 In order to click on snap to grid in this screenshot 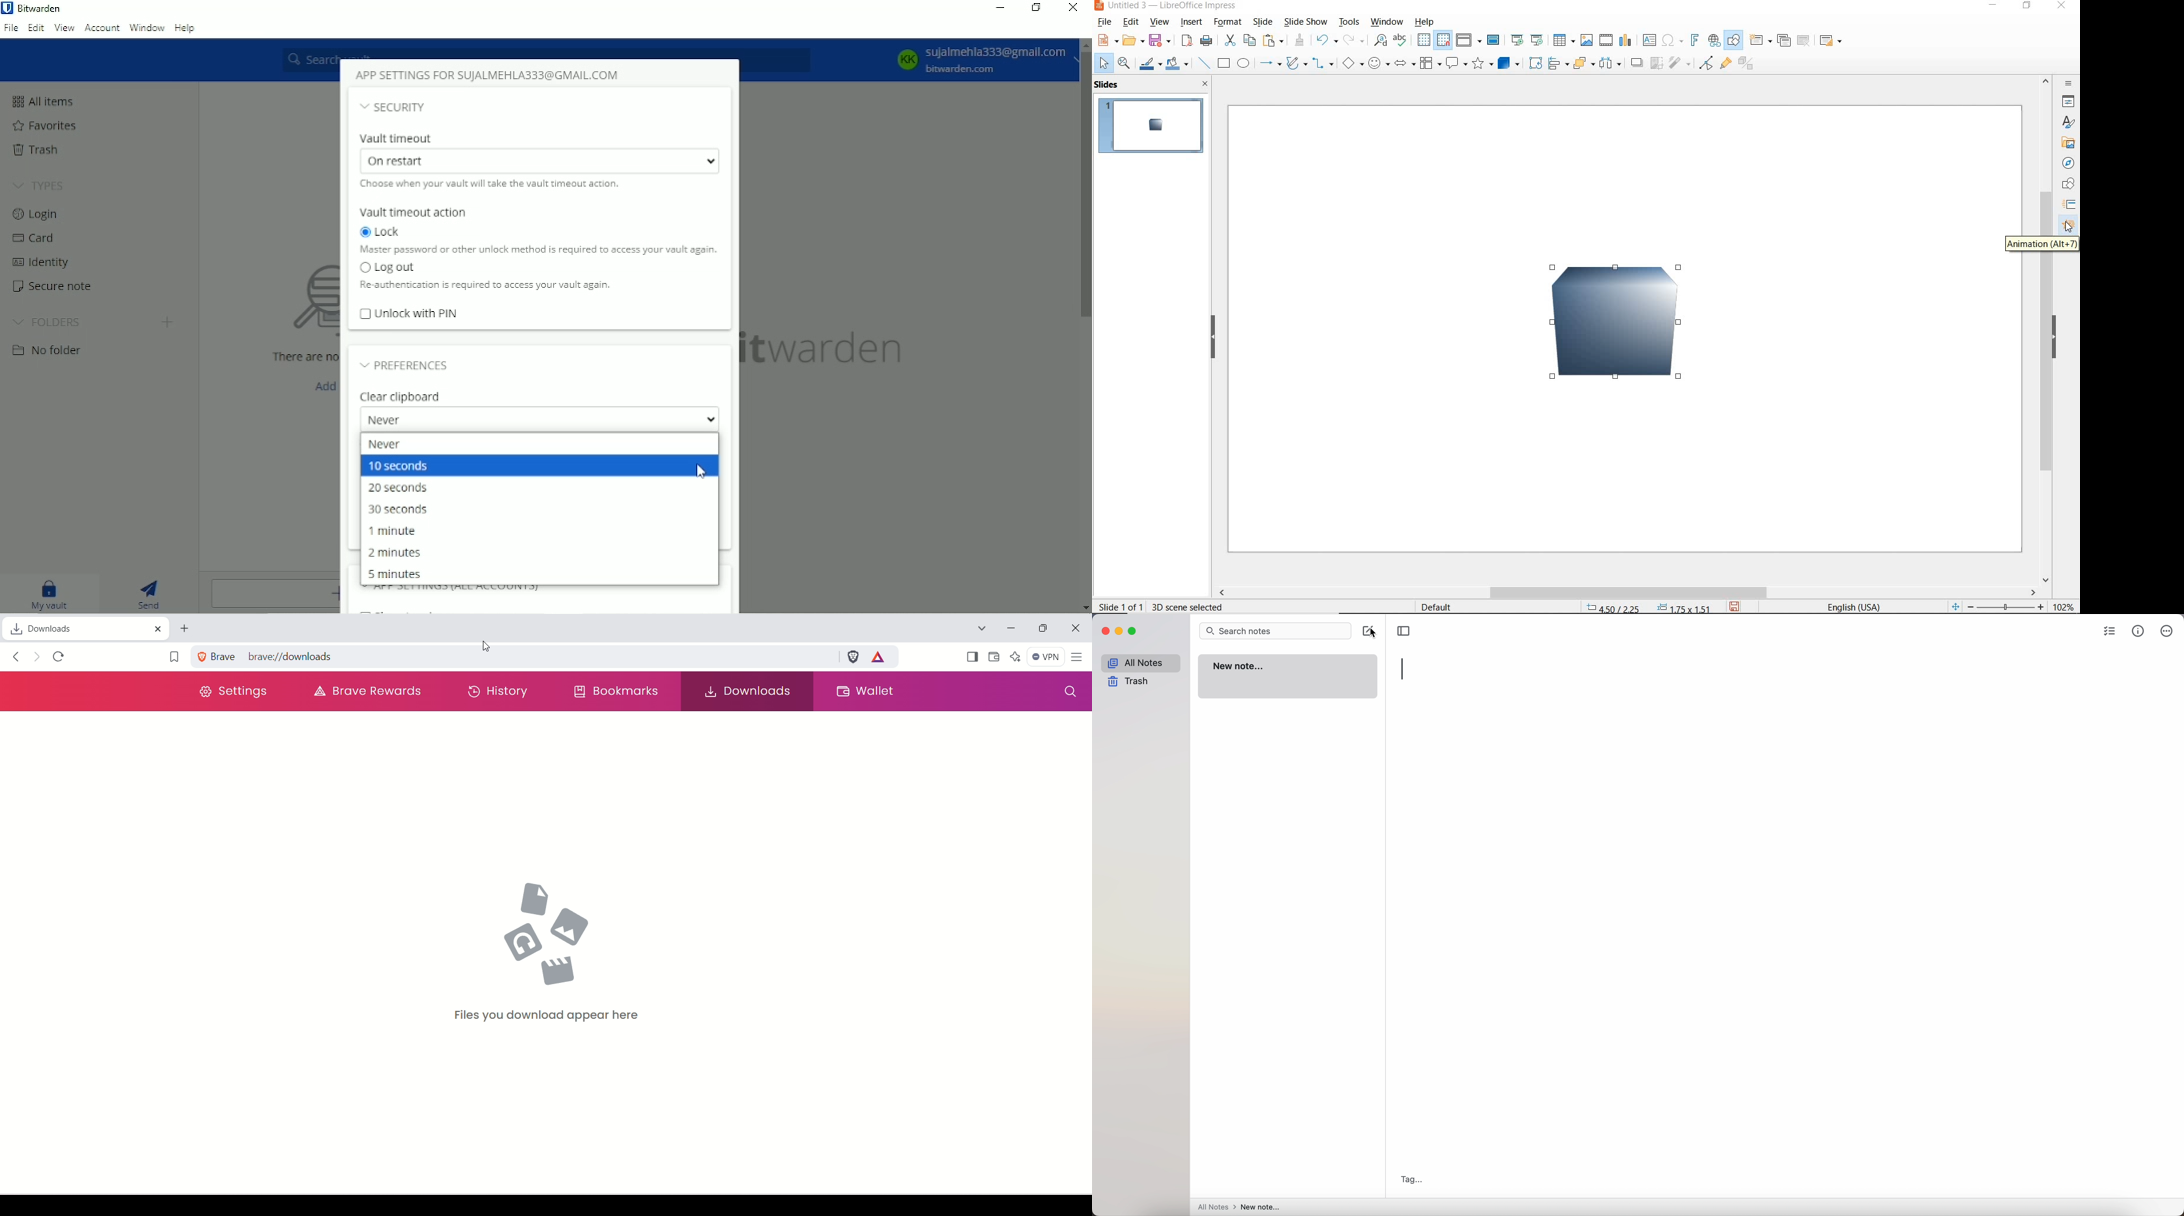, I will do `click(1444, 40)`.